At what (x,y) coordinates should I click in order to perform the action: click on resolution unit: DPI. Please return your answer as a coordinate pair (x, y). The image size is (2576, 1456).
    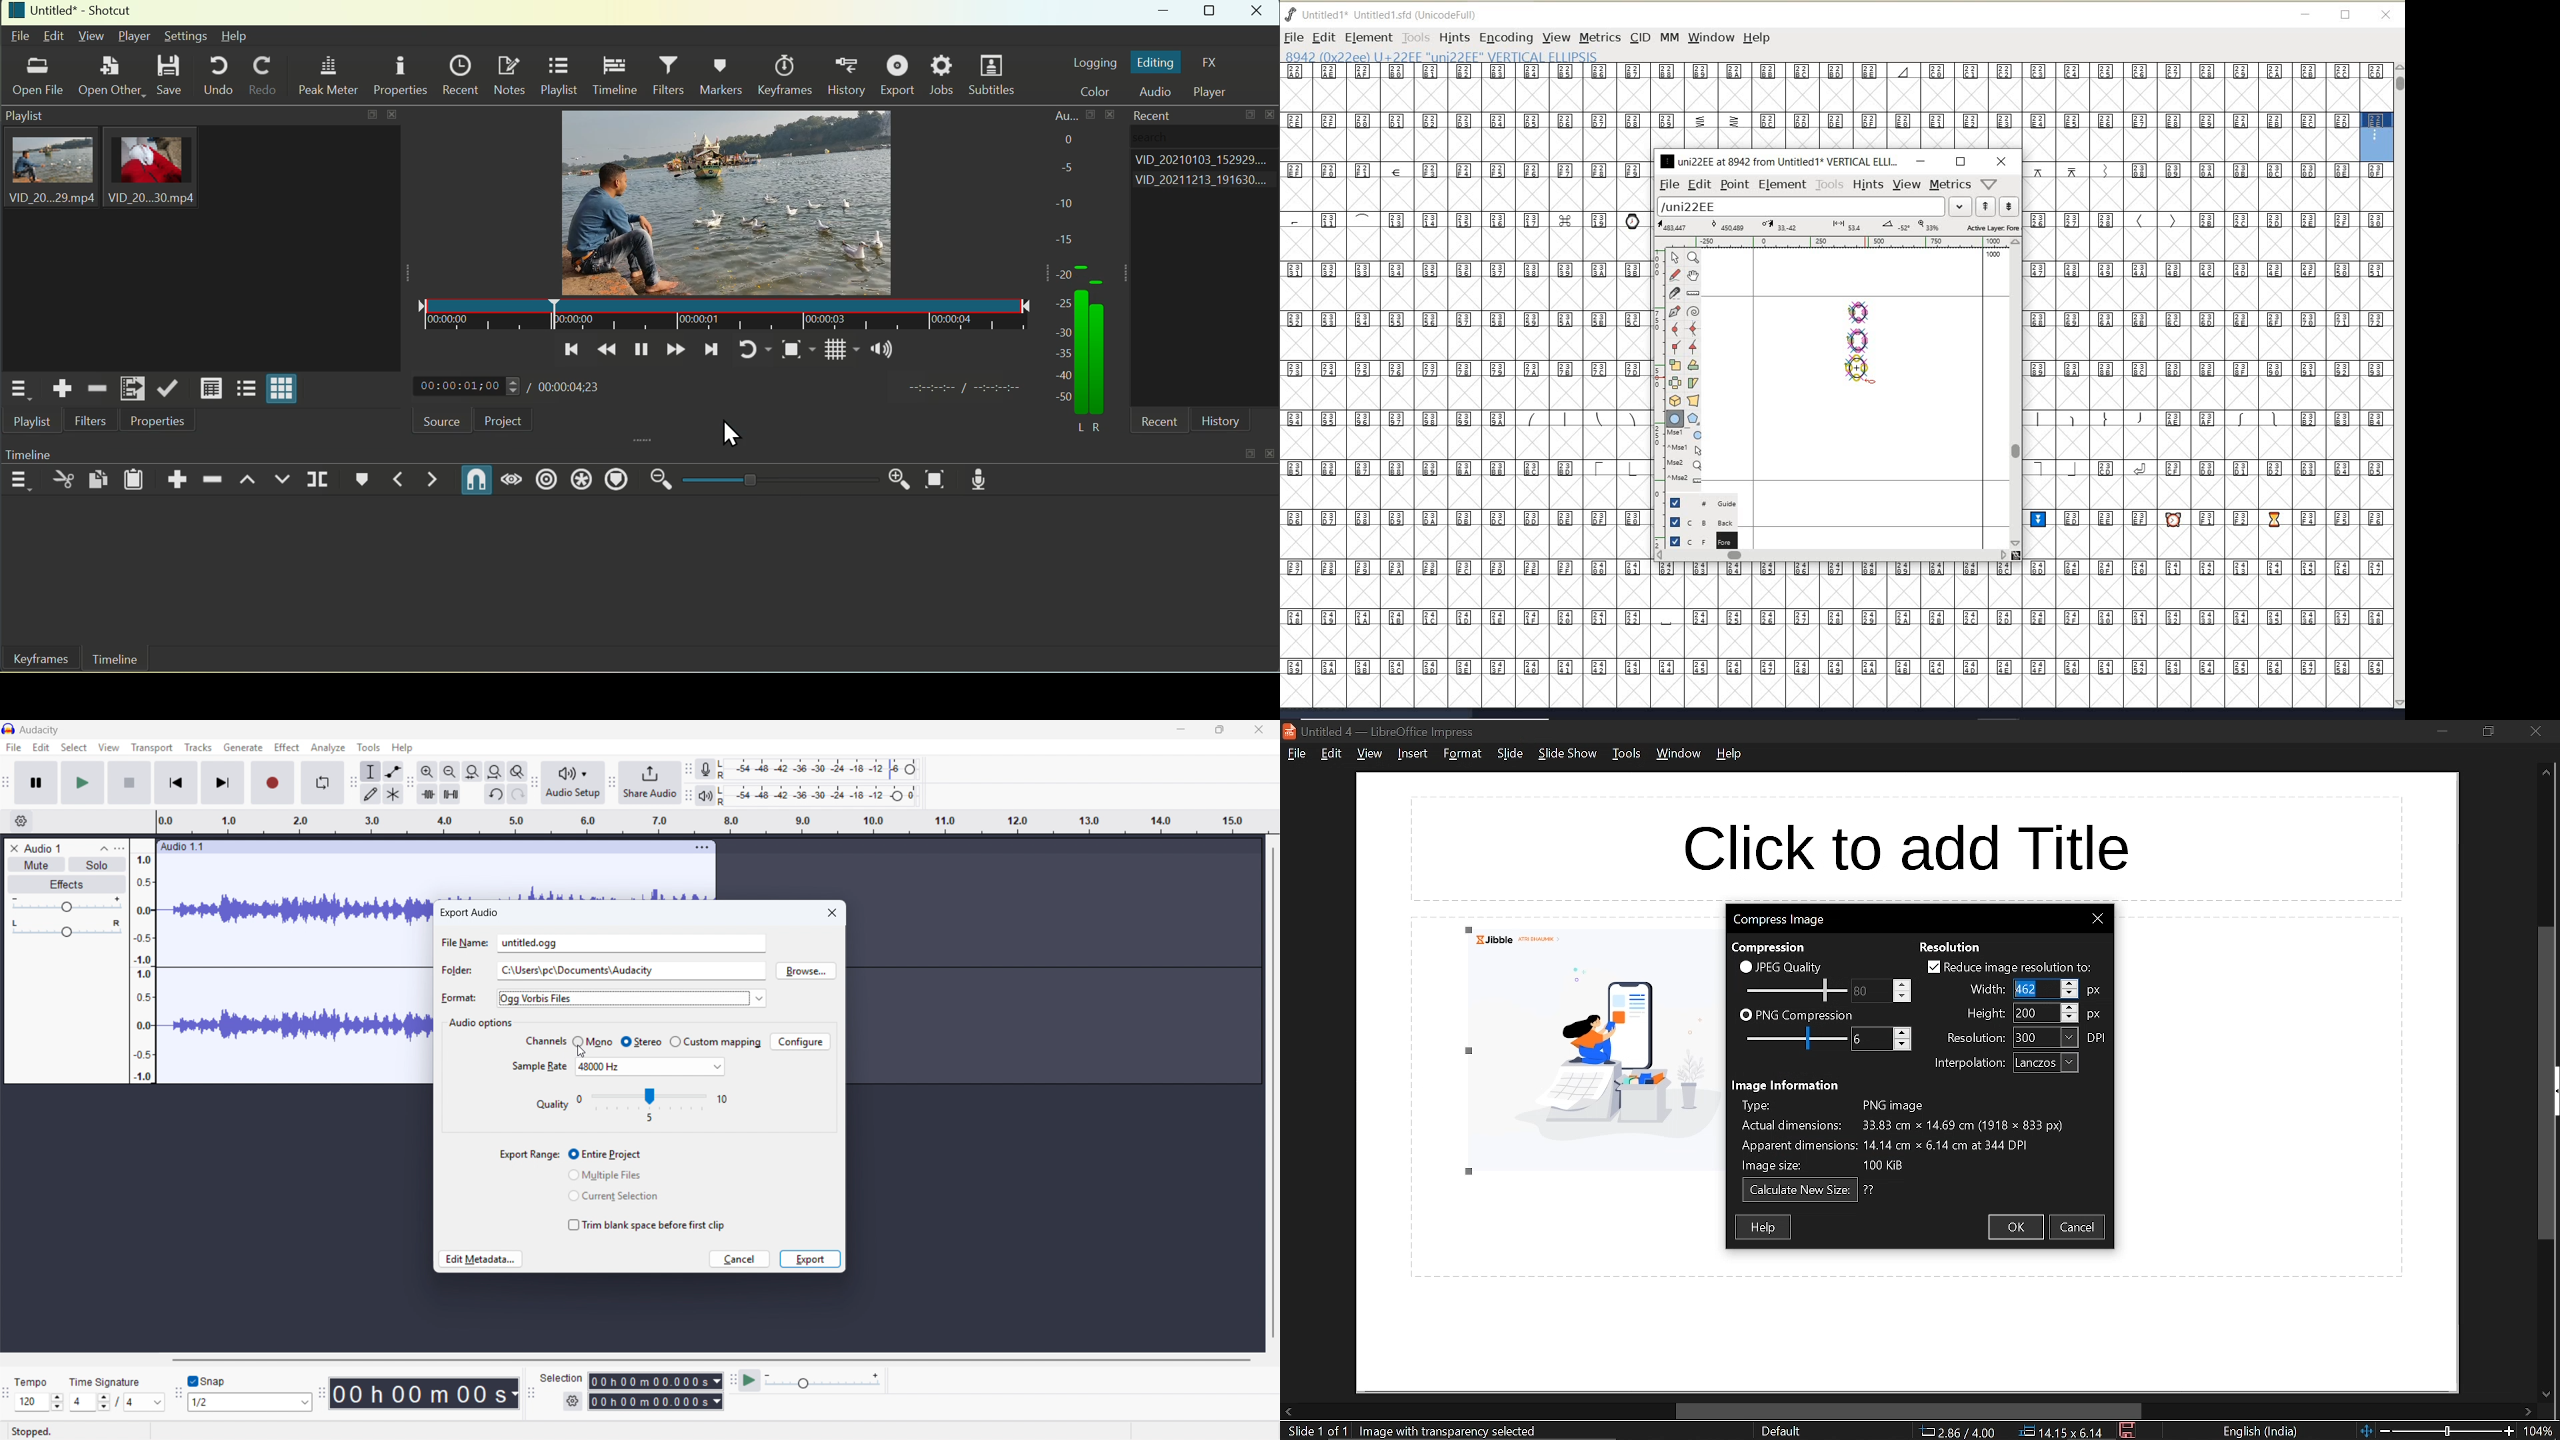
    Looking at the image, I should click on (2098, 1038).